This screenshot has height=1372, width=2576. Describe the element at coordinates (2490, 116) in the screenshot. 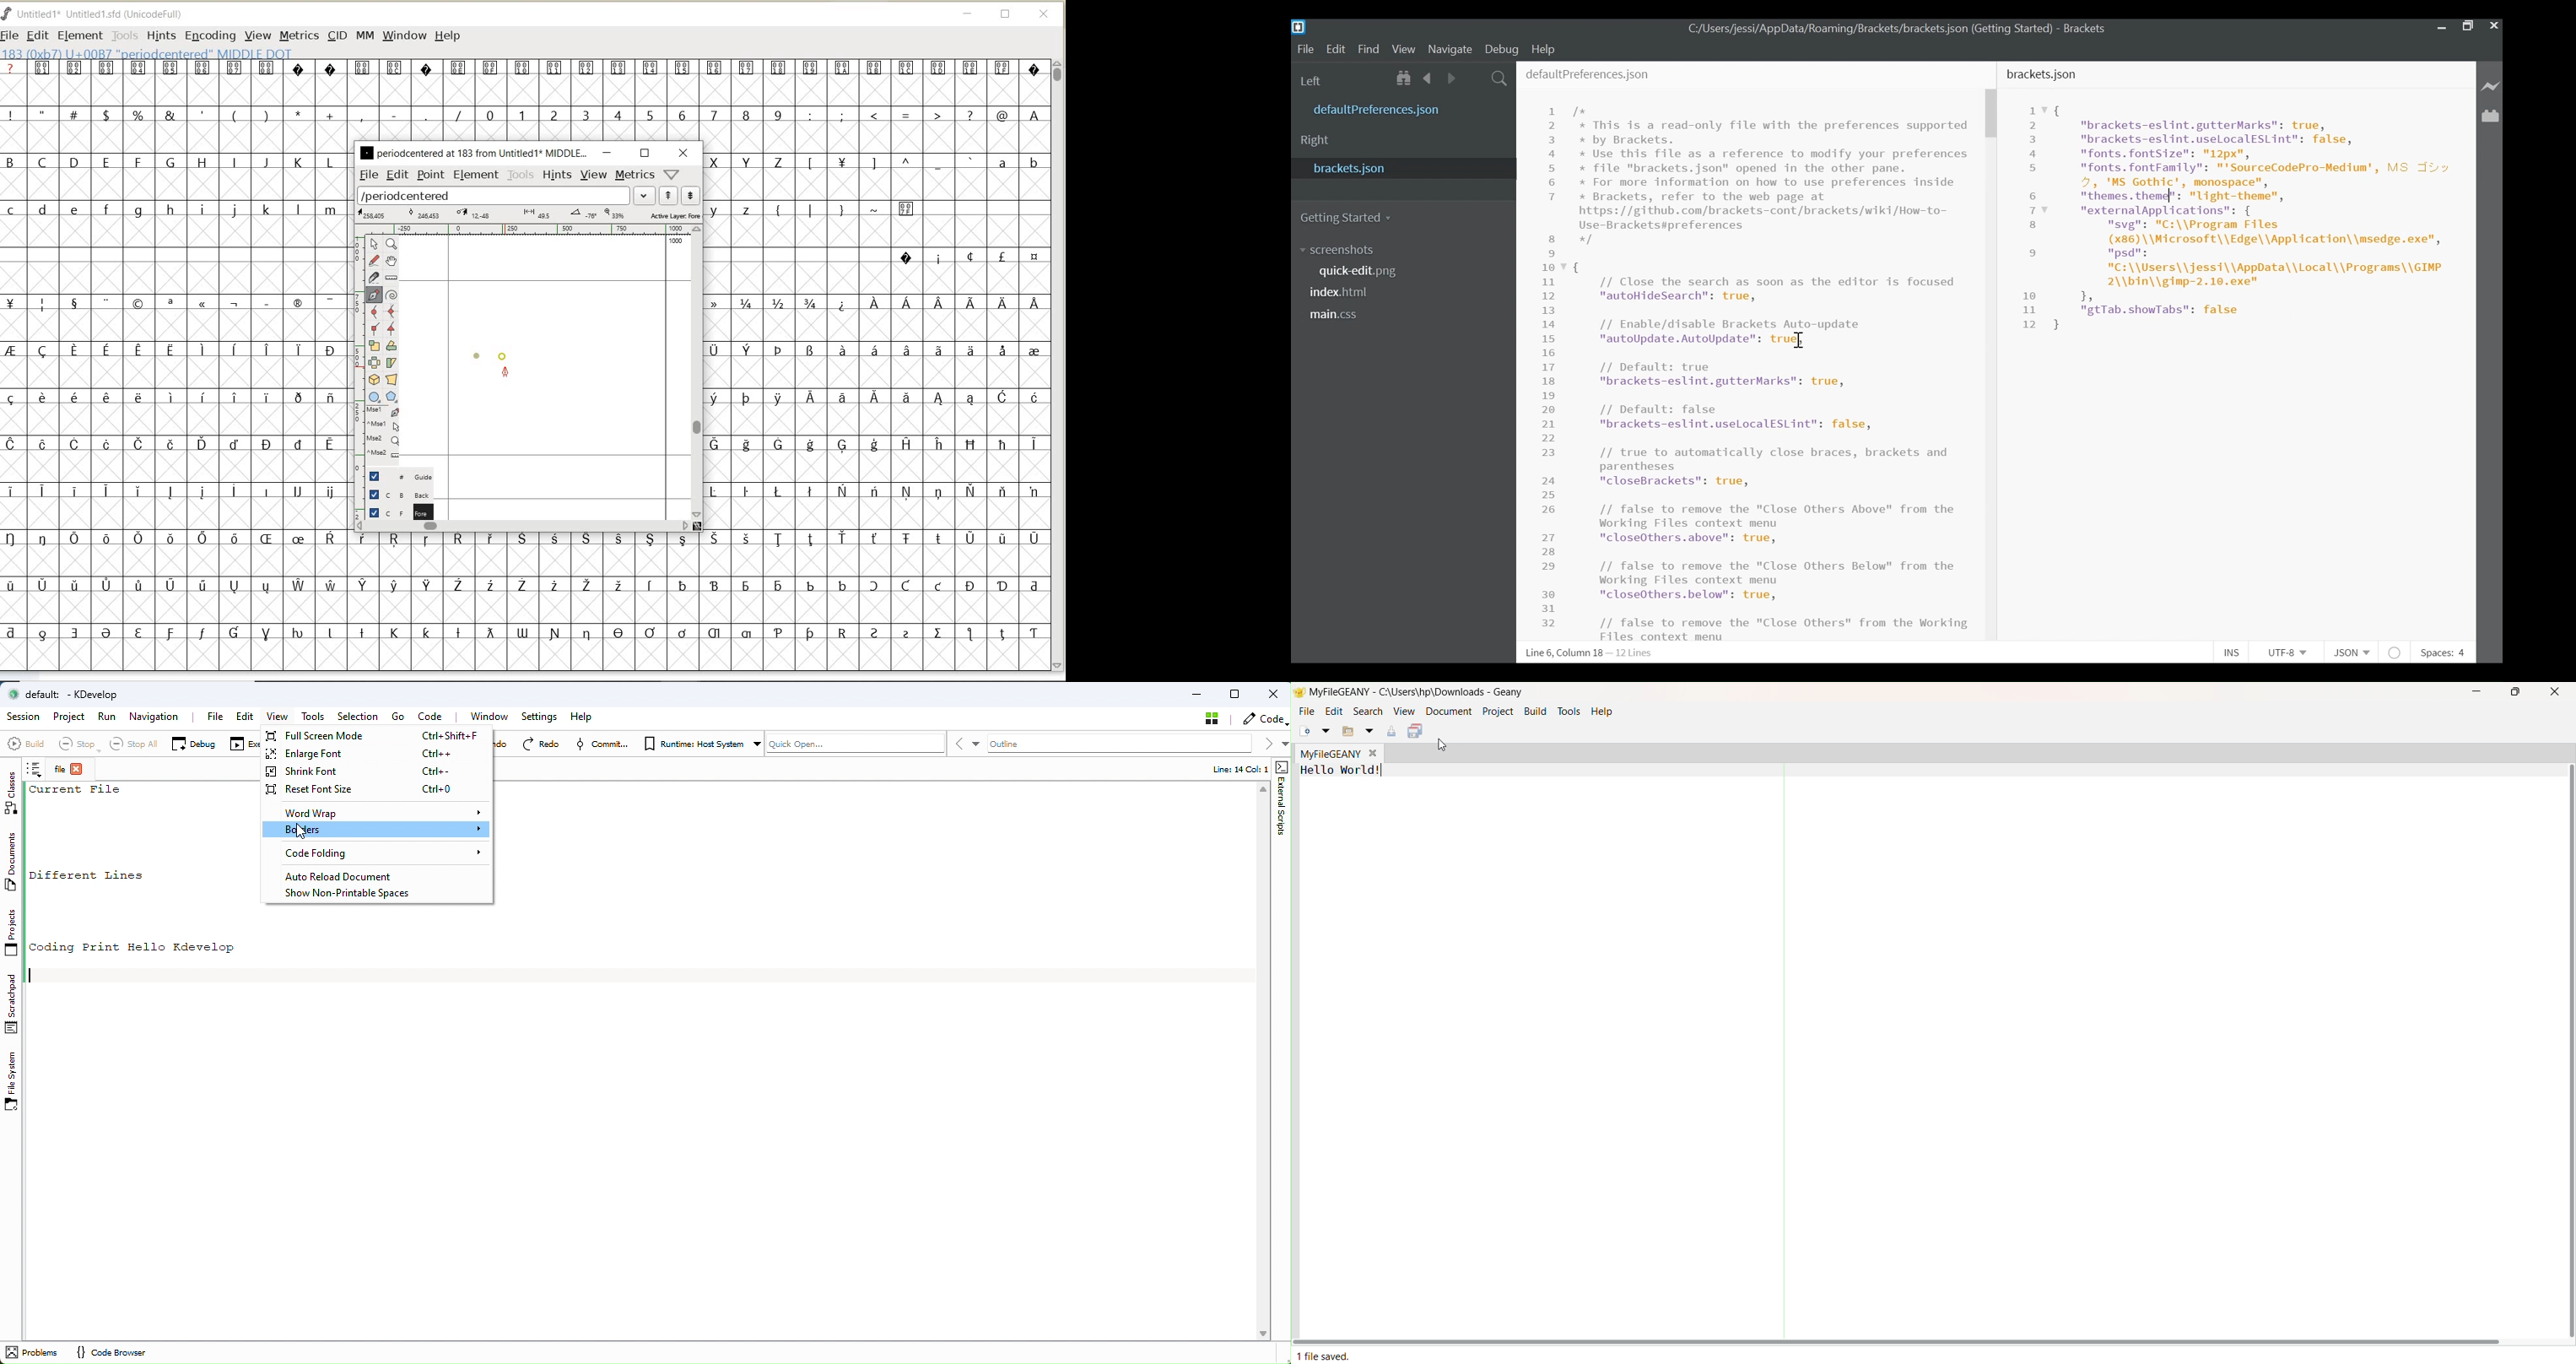

I see `Manage Extensions` at that location.